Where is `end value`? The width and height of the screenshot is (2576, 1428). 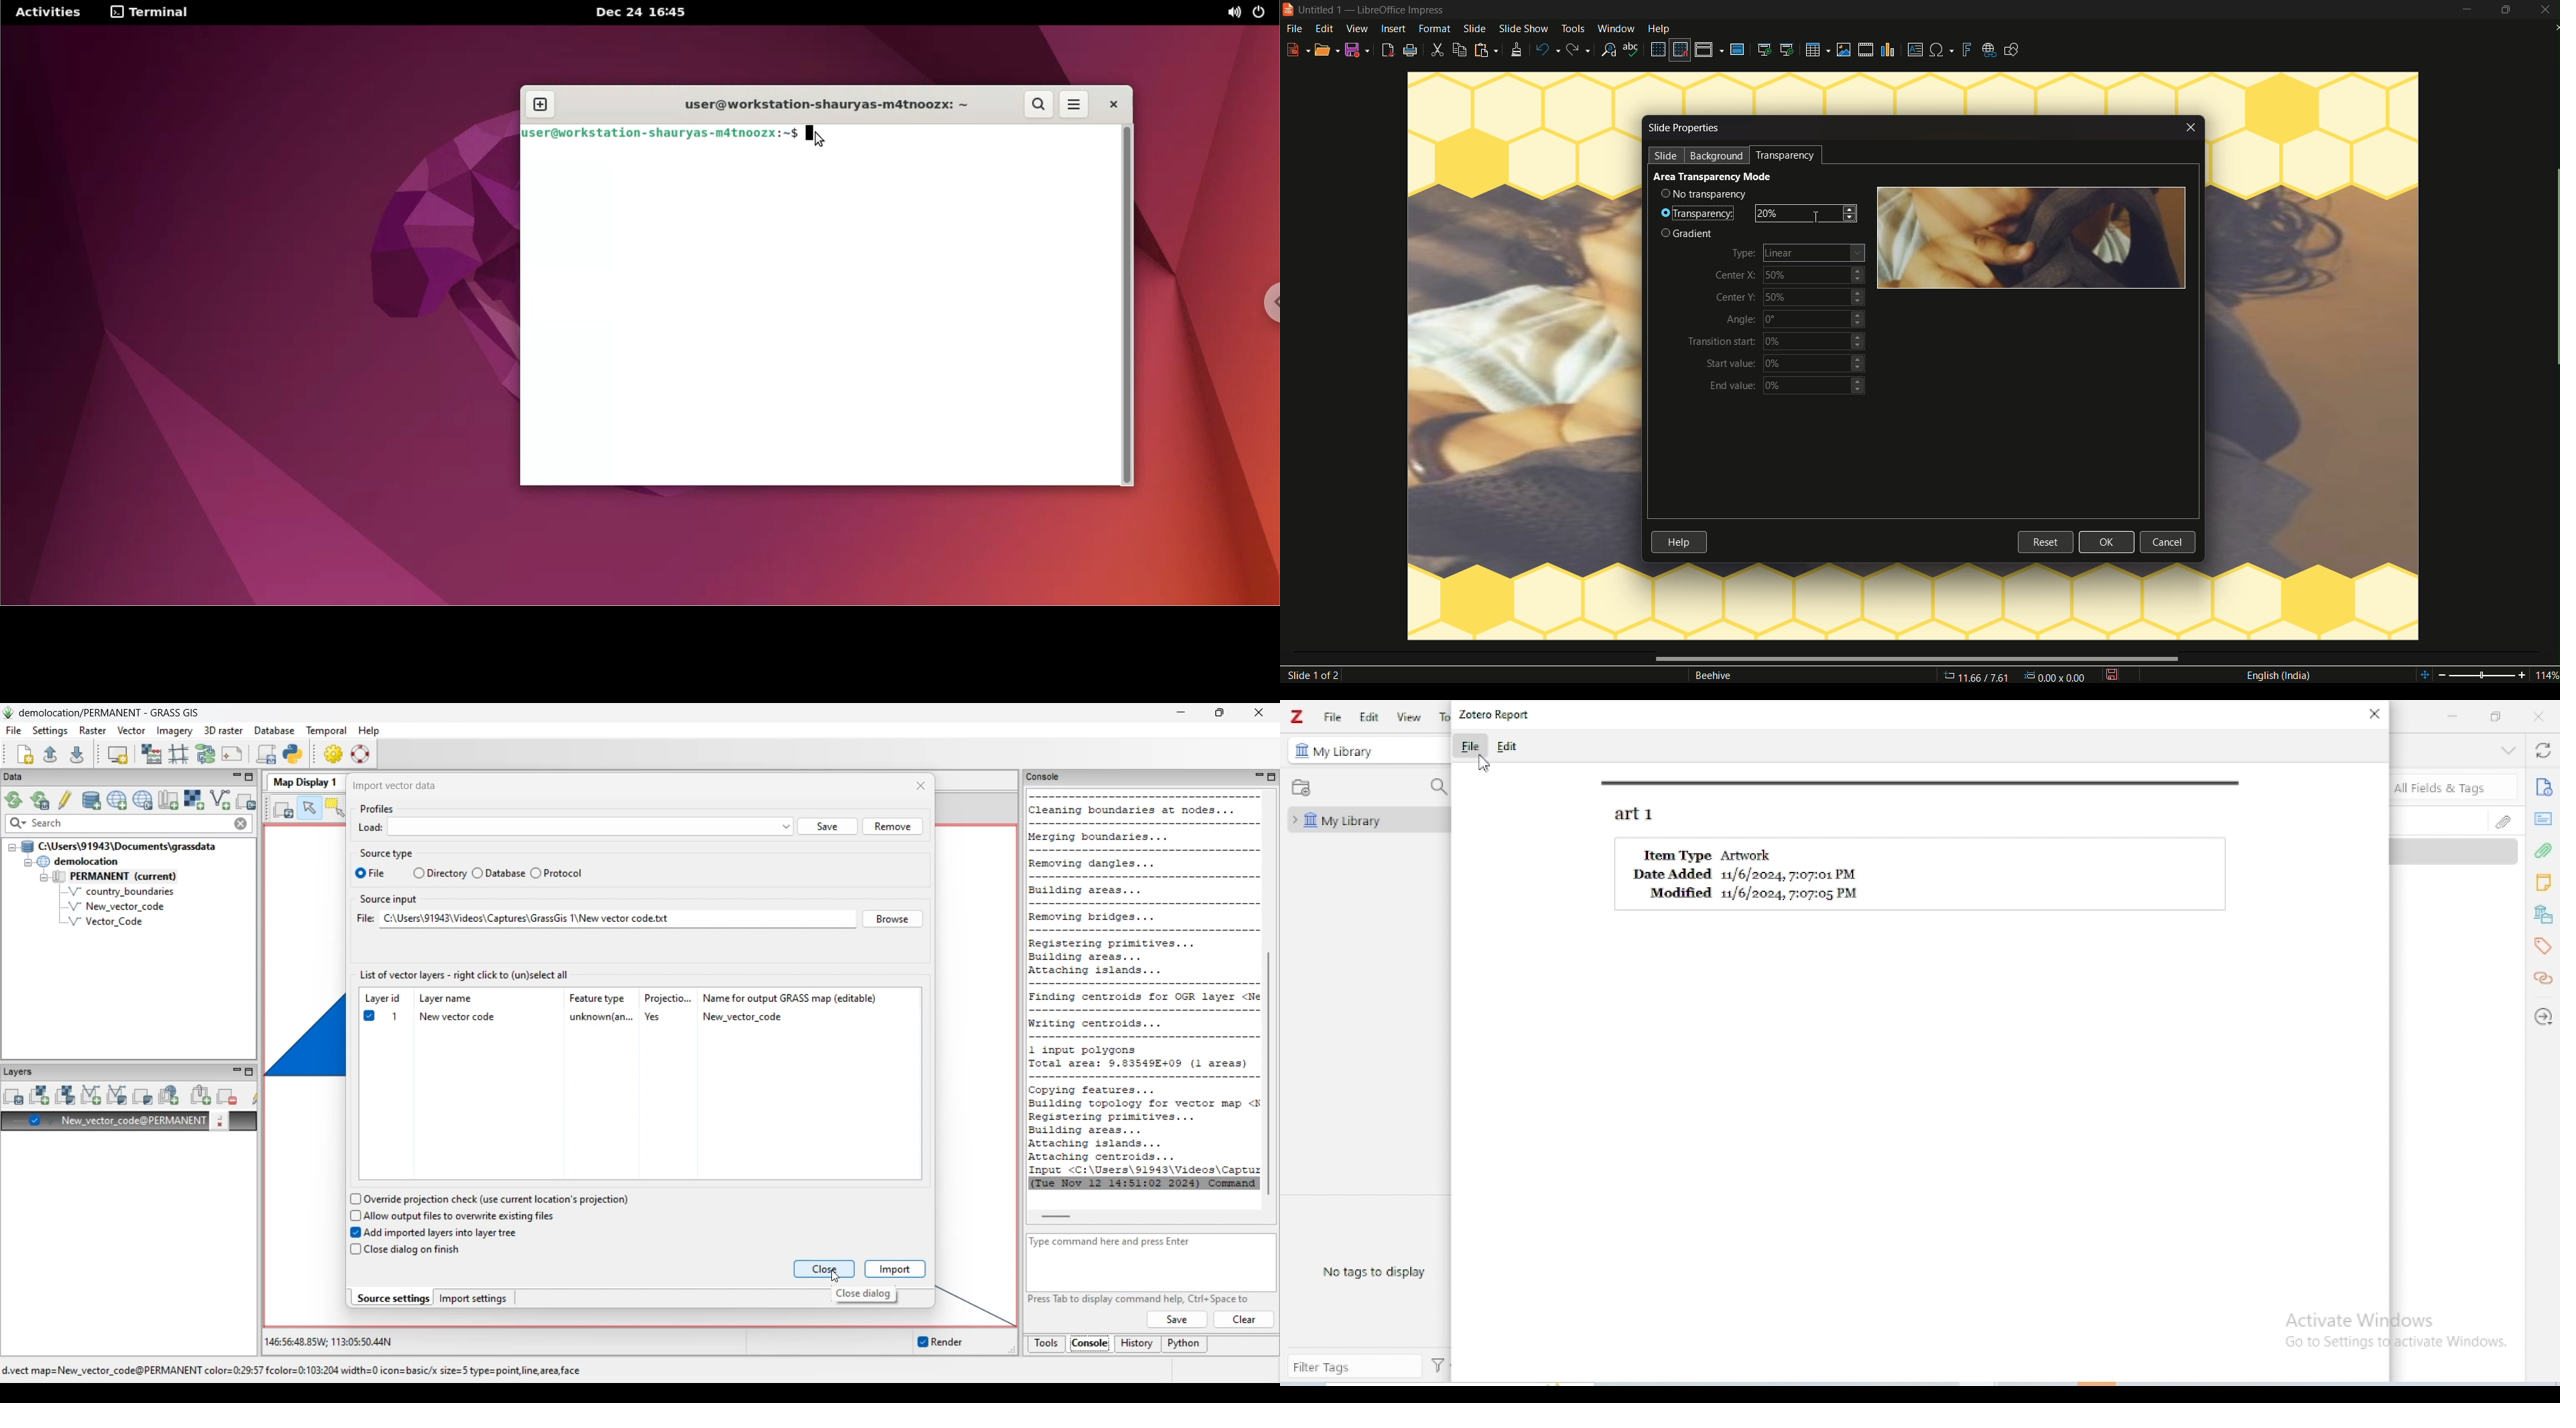 end value is located at coordinates (1732, 387).